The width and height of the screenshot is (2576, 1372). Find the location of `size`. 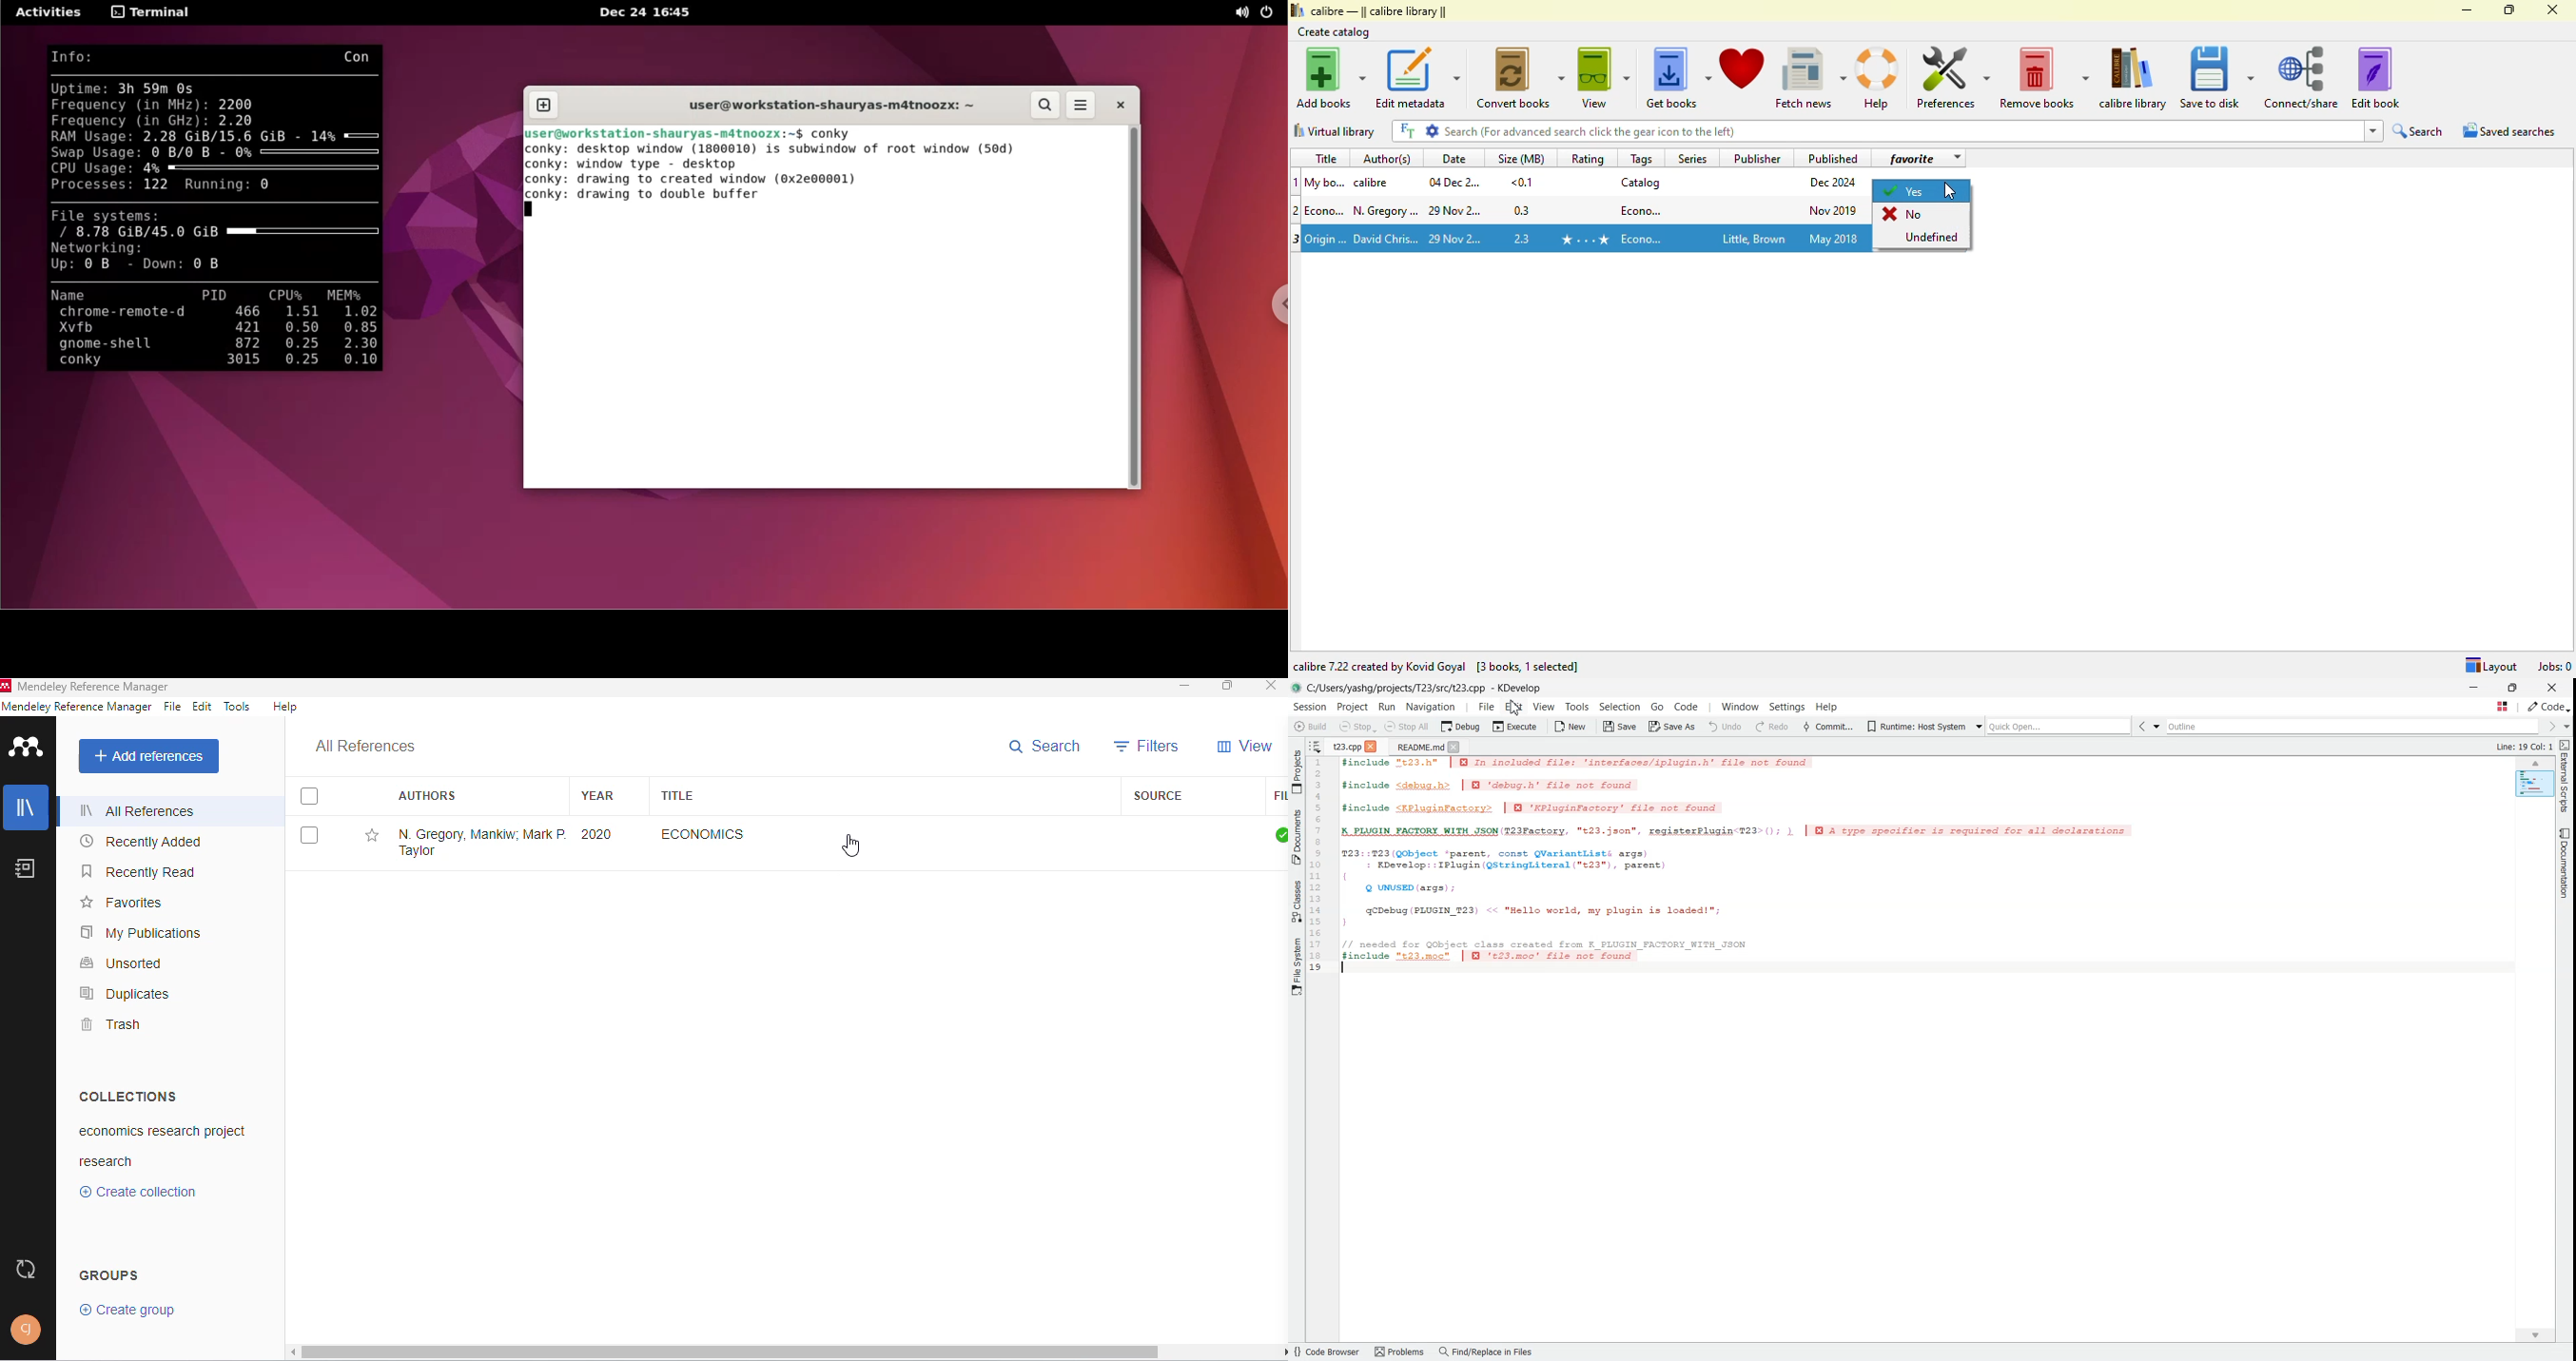

size is located at coordinates (1524, 237).